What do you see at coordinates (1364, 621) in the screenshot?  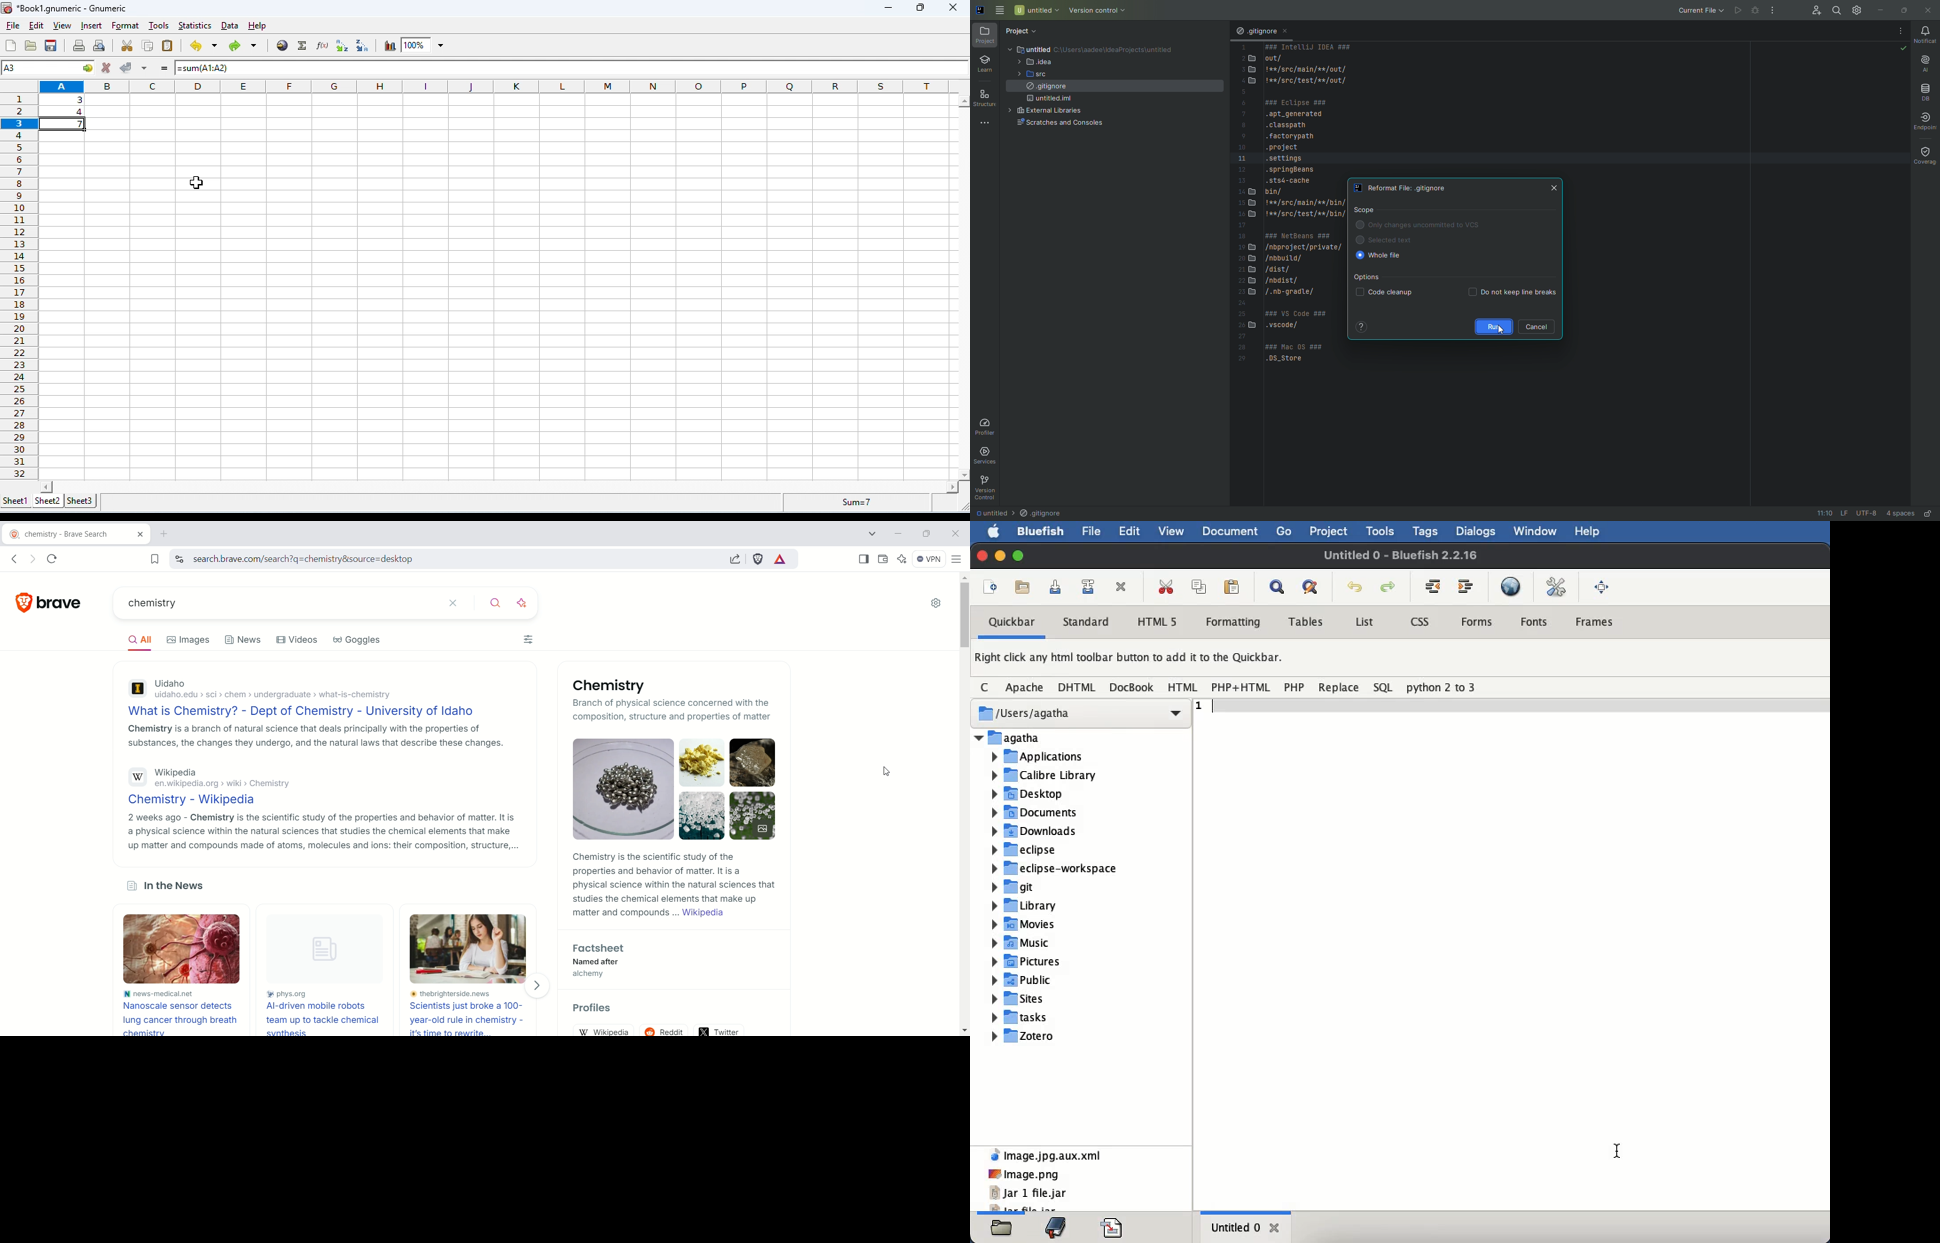 I see `list` at bounding box center [1364, 621].